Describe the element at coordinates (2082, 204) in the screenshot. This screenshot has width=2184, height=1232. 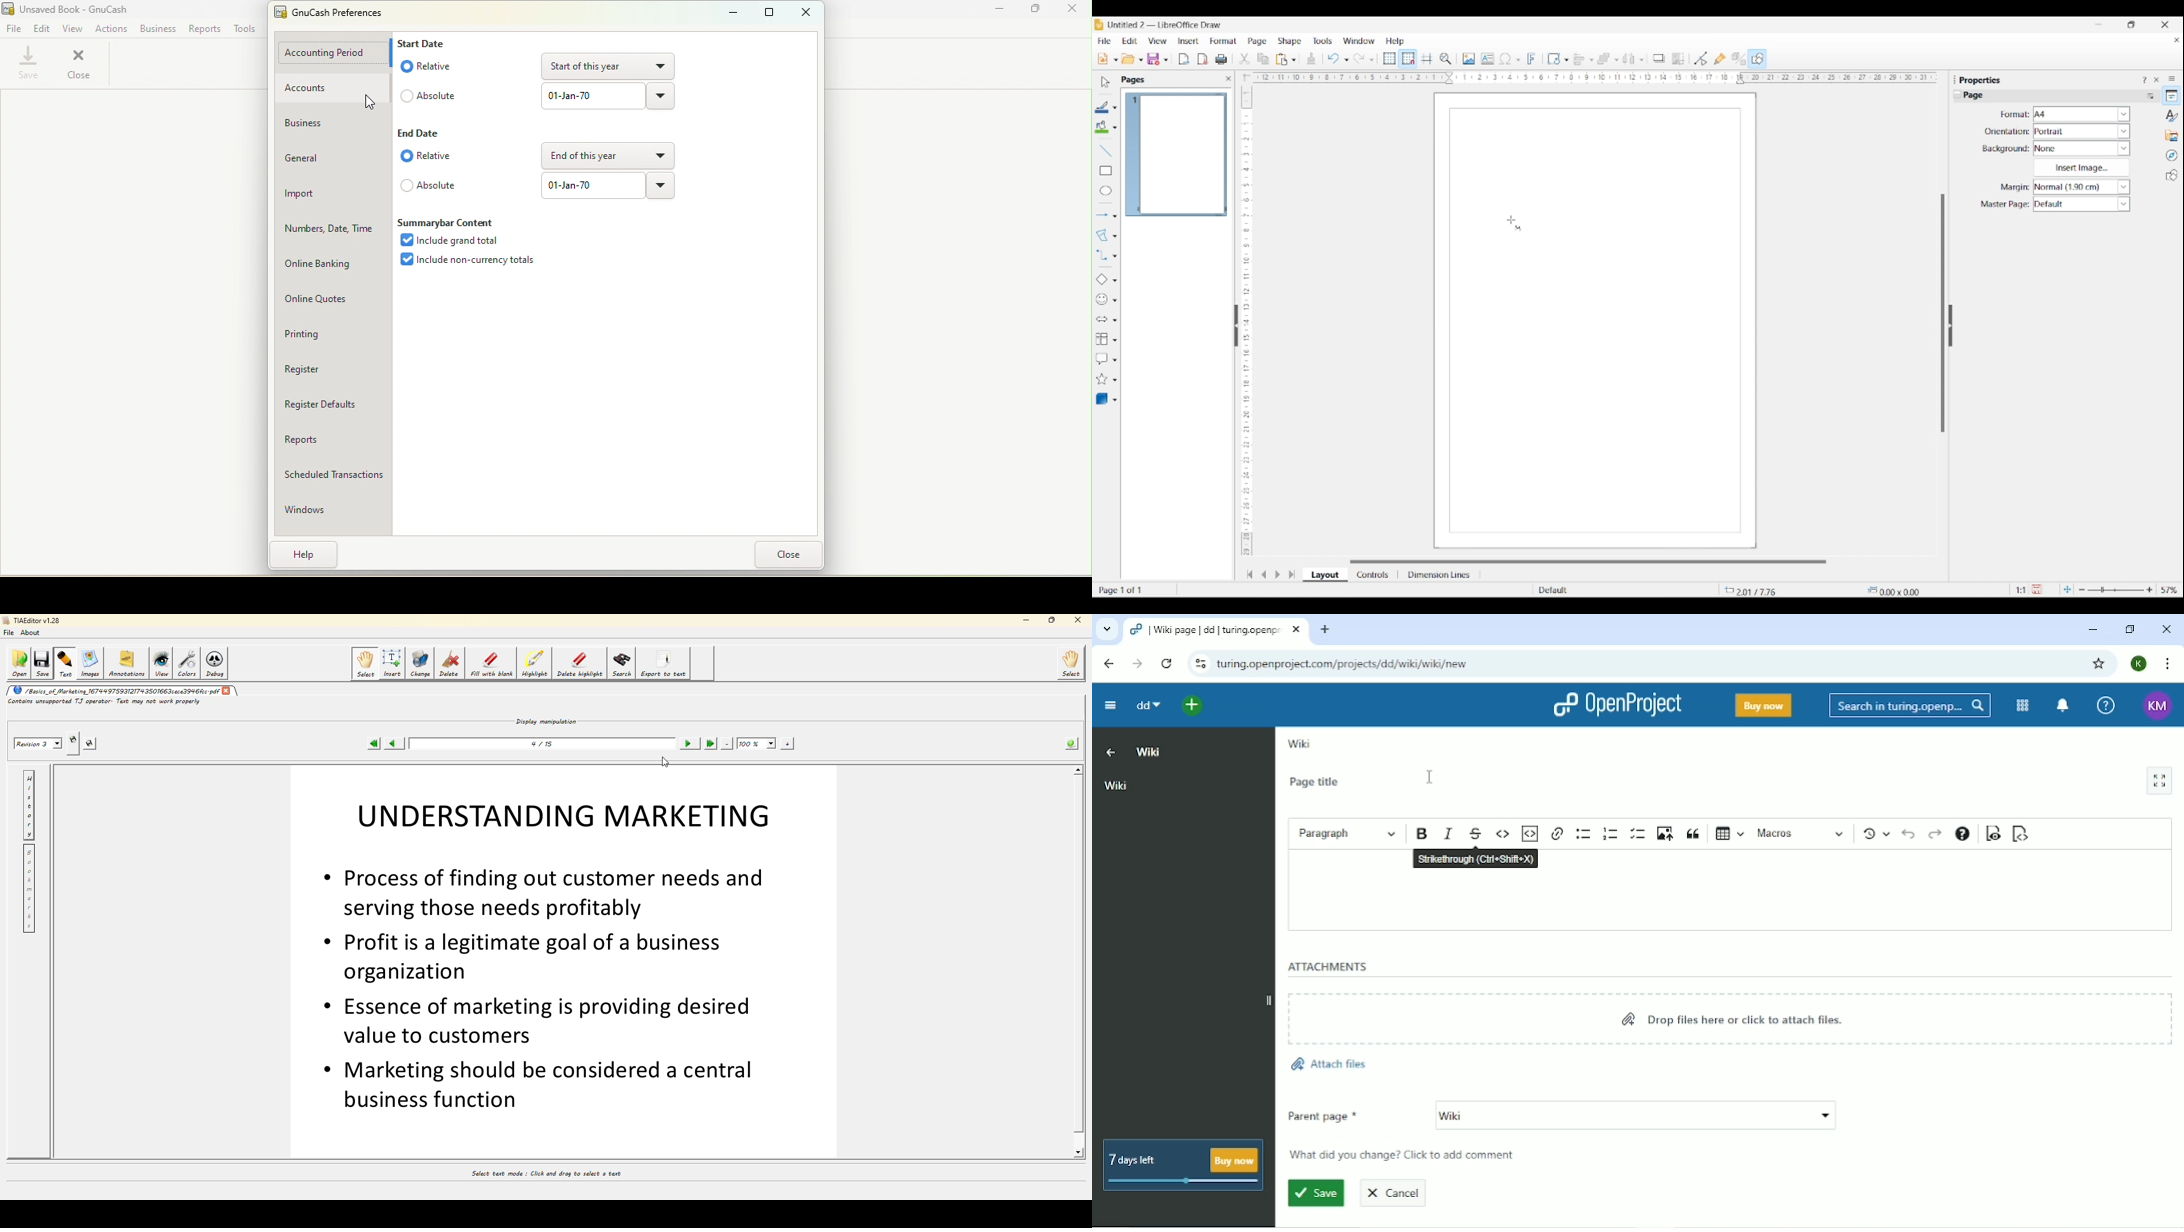
I see `Master page options` at that location.